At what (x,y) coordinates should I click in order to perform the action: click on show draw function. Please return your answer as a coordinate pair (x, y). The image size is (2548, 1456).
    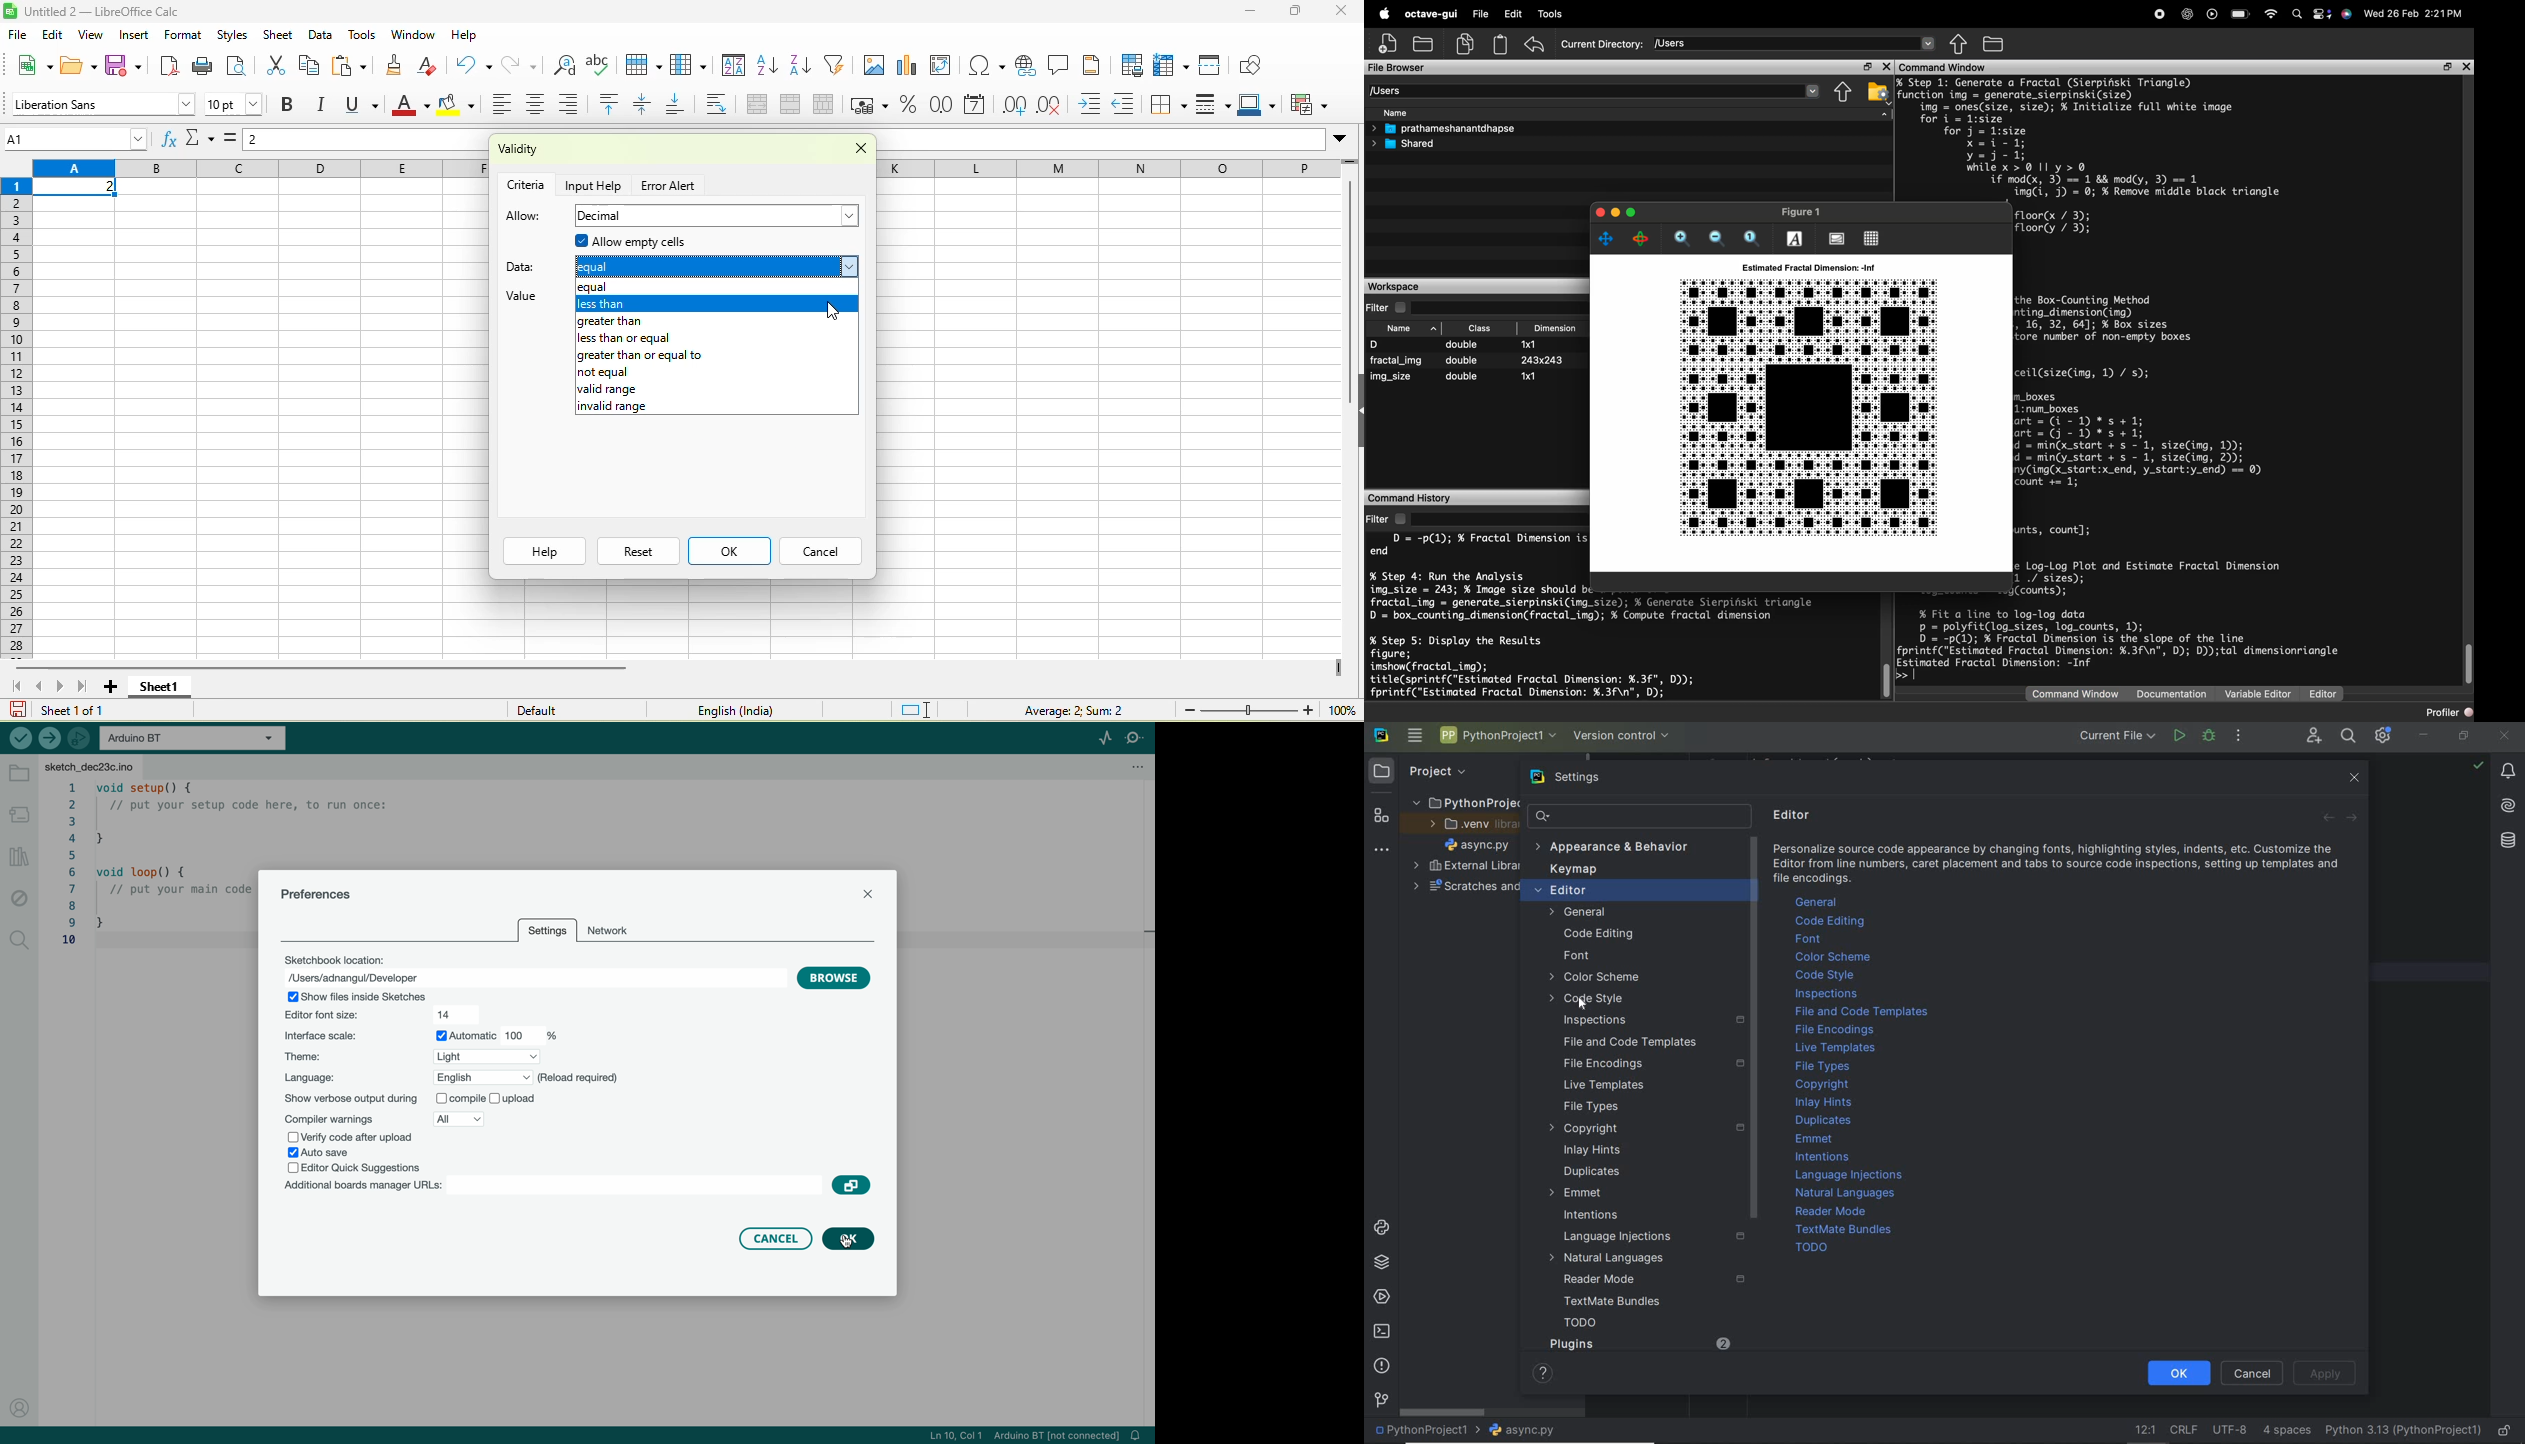
    Looking at the image, I should click on (1253, 64).